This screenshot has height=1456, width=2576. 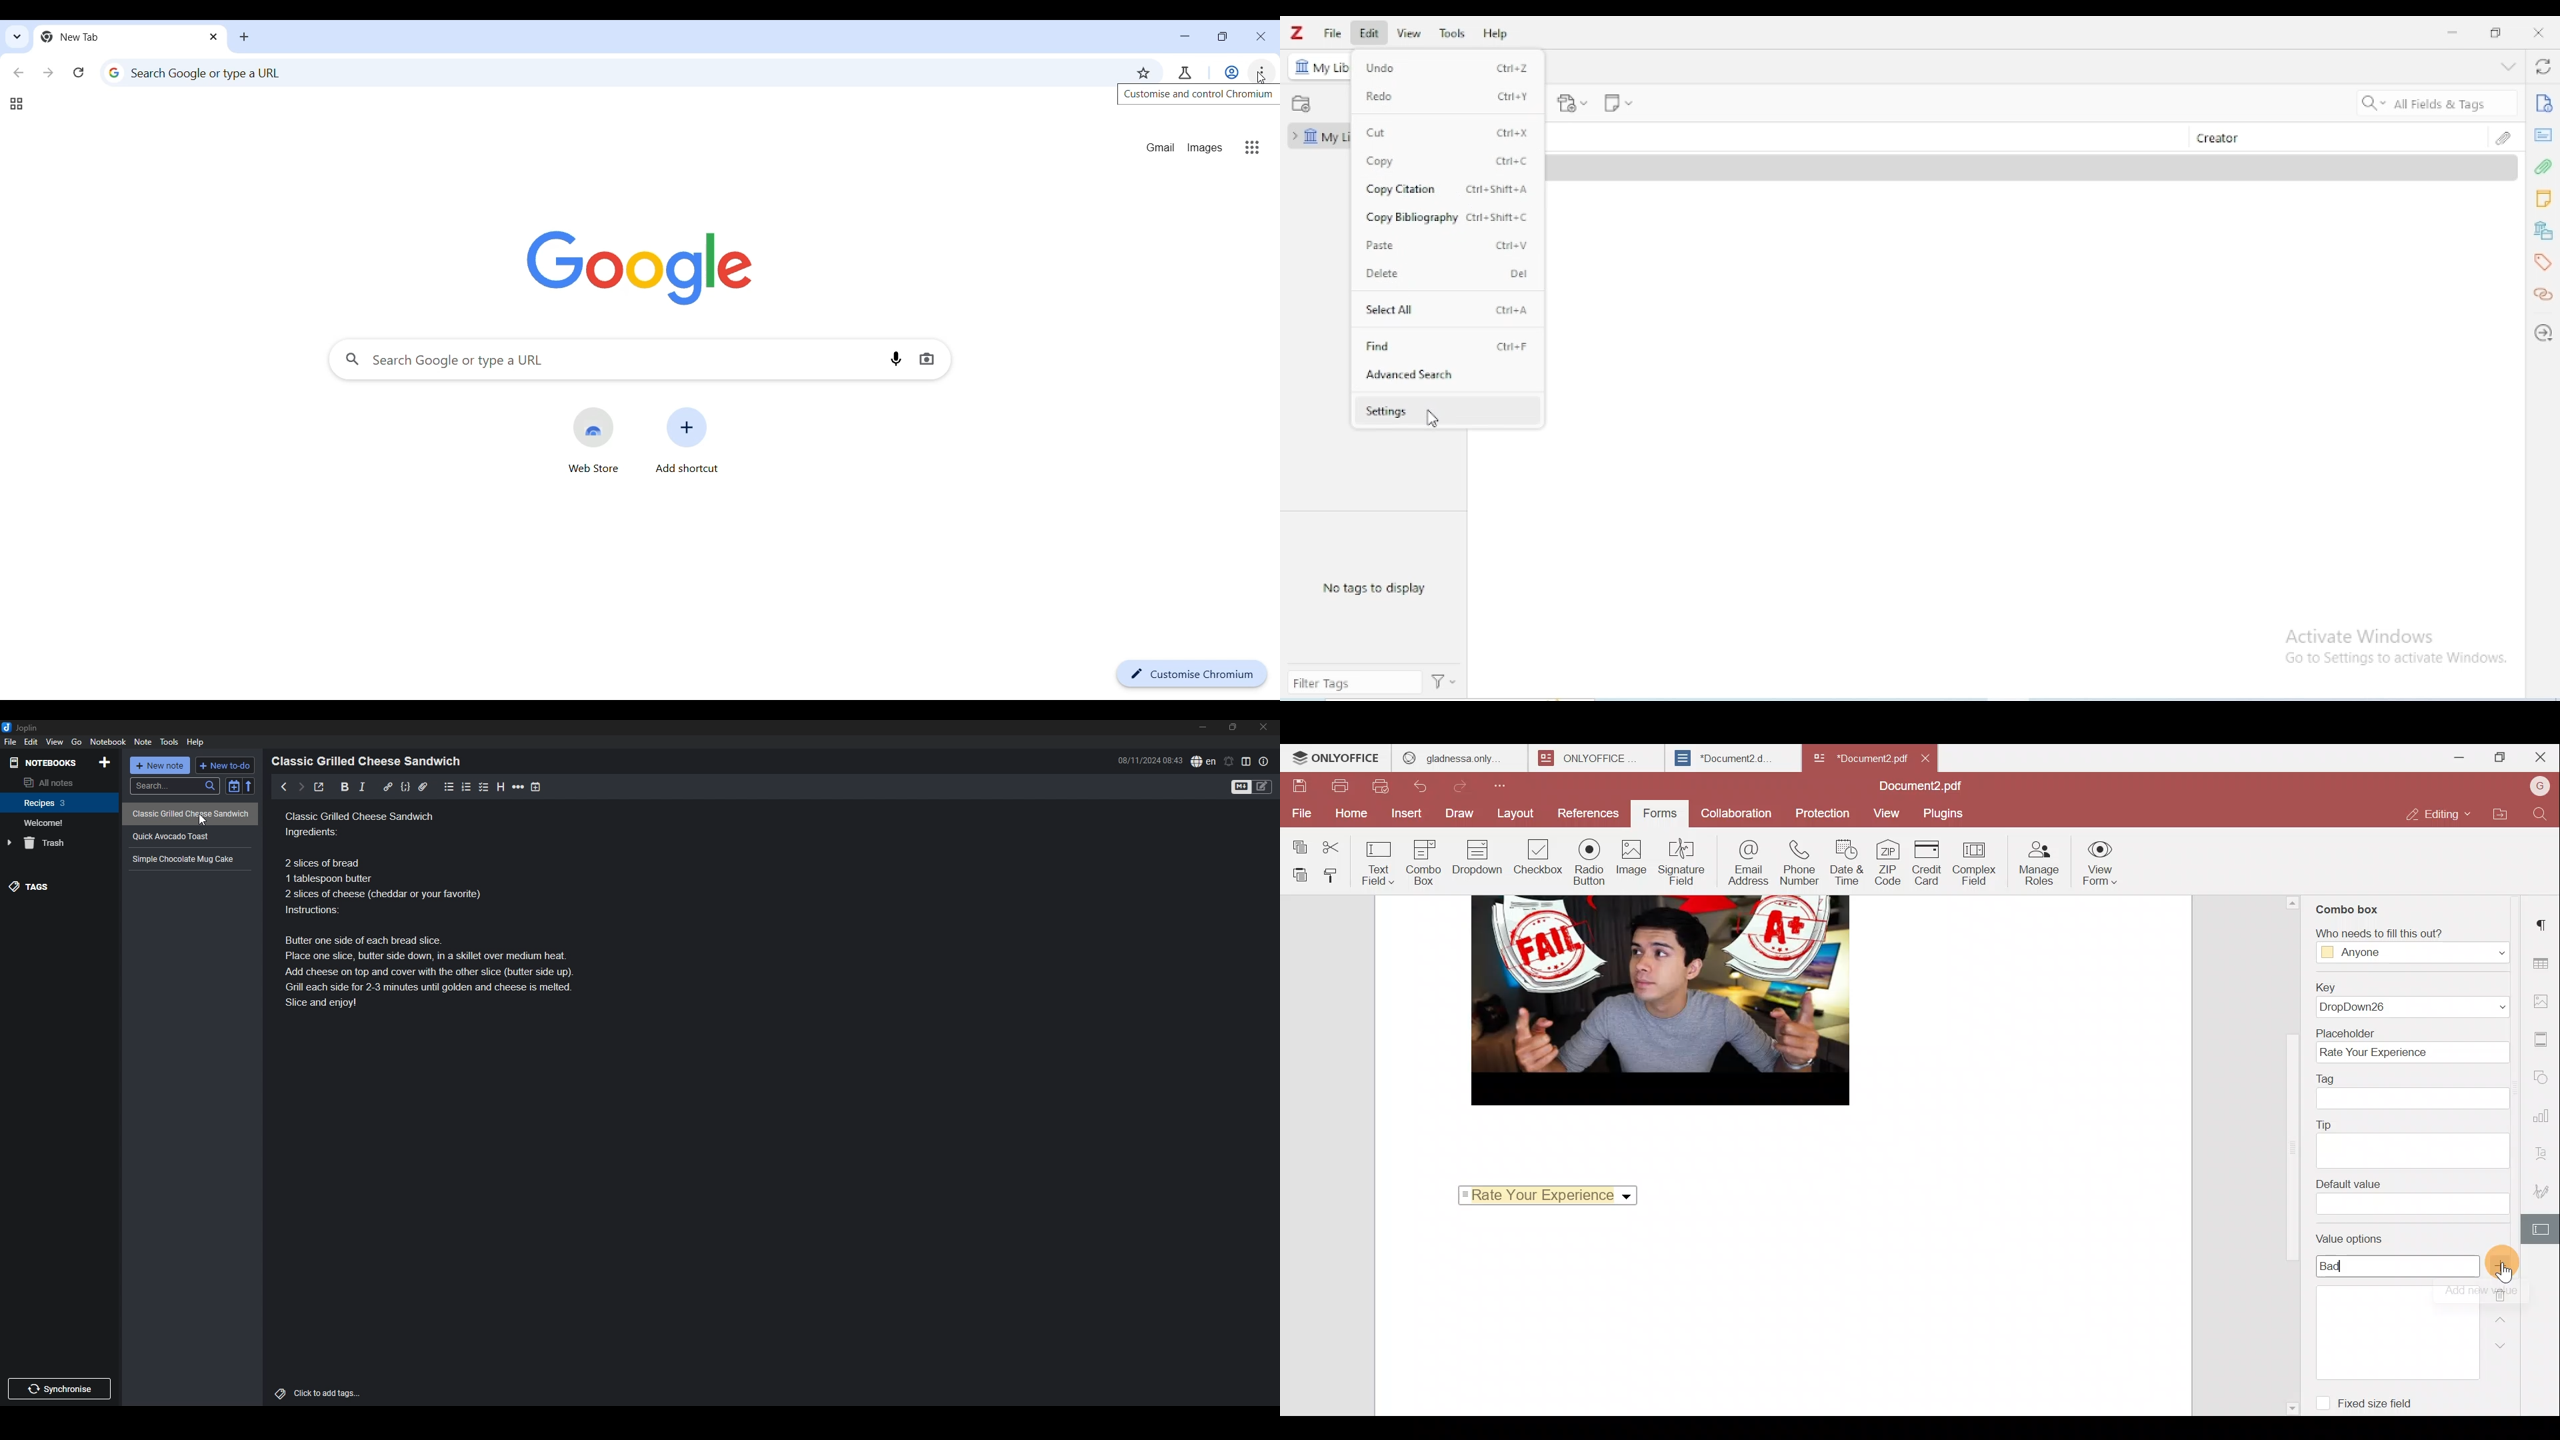 What do you see at coordinates (423, 787) in the screenshot?
I see `attachment` at bounding box center [423, 787].